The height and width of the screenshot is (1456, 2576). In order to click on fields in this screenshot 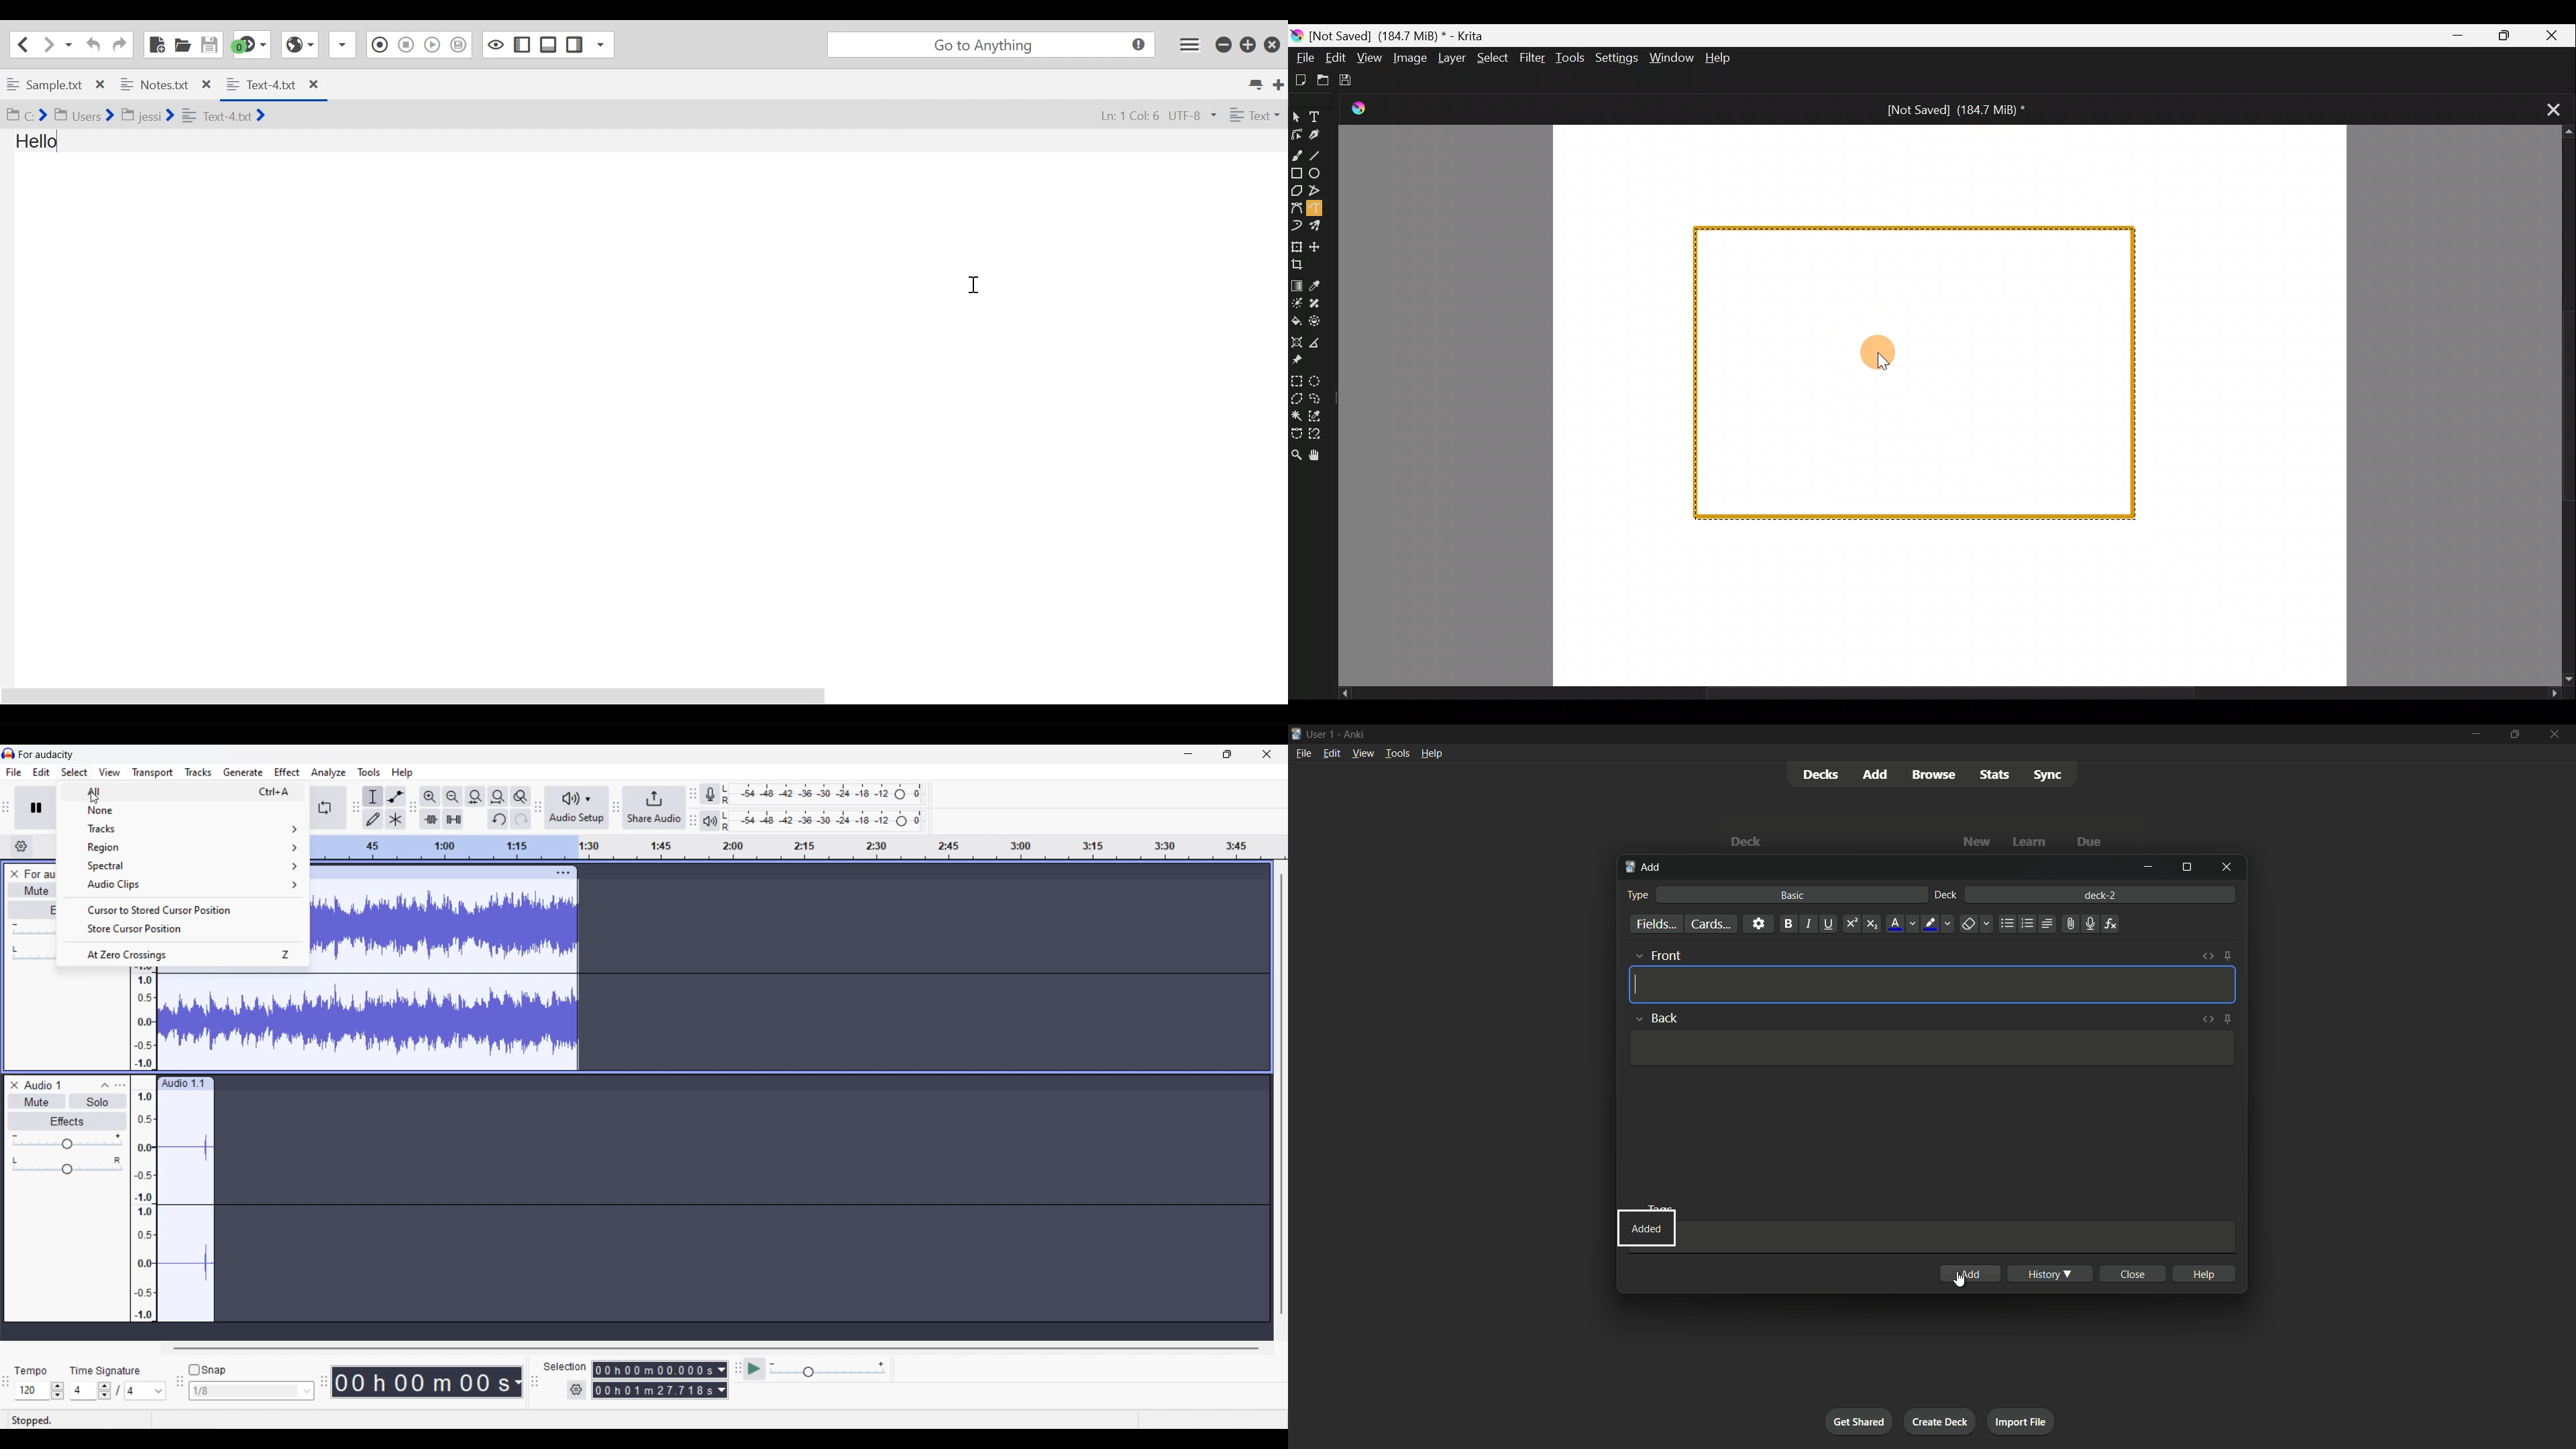, I will do `click(1657, 924)`.